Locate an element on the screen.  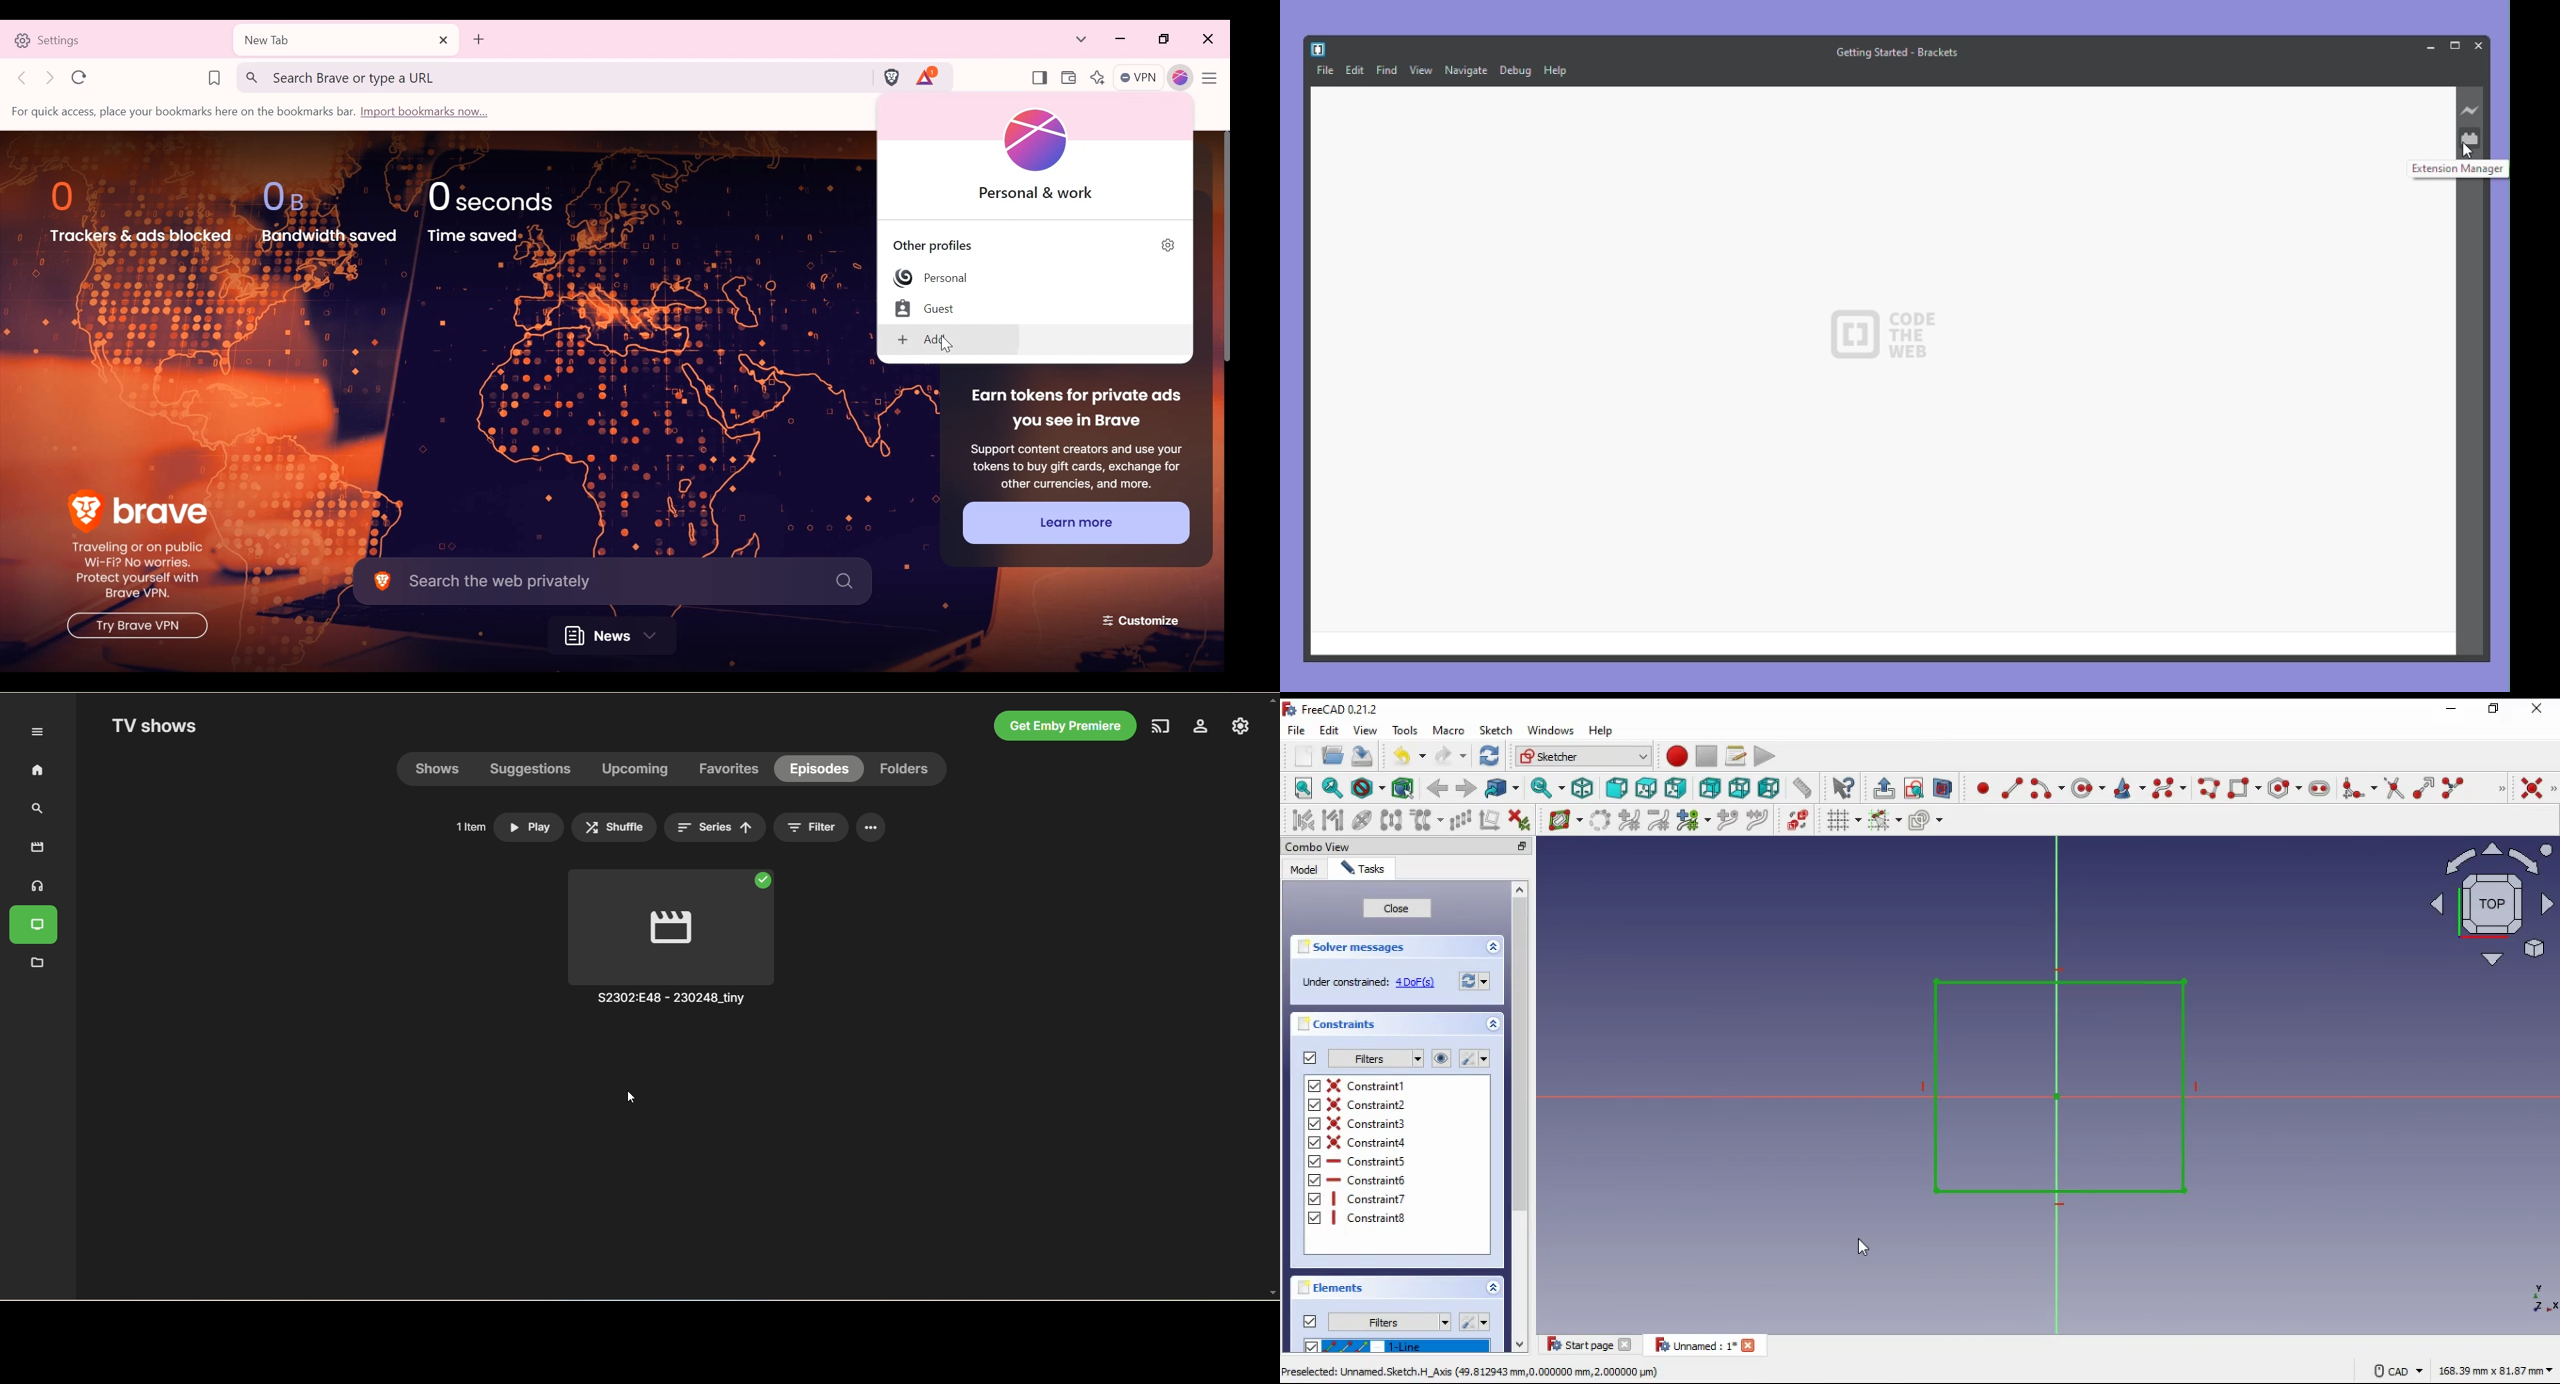
create regular polygon is located at coordinates (2283, 788).